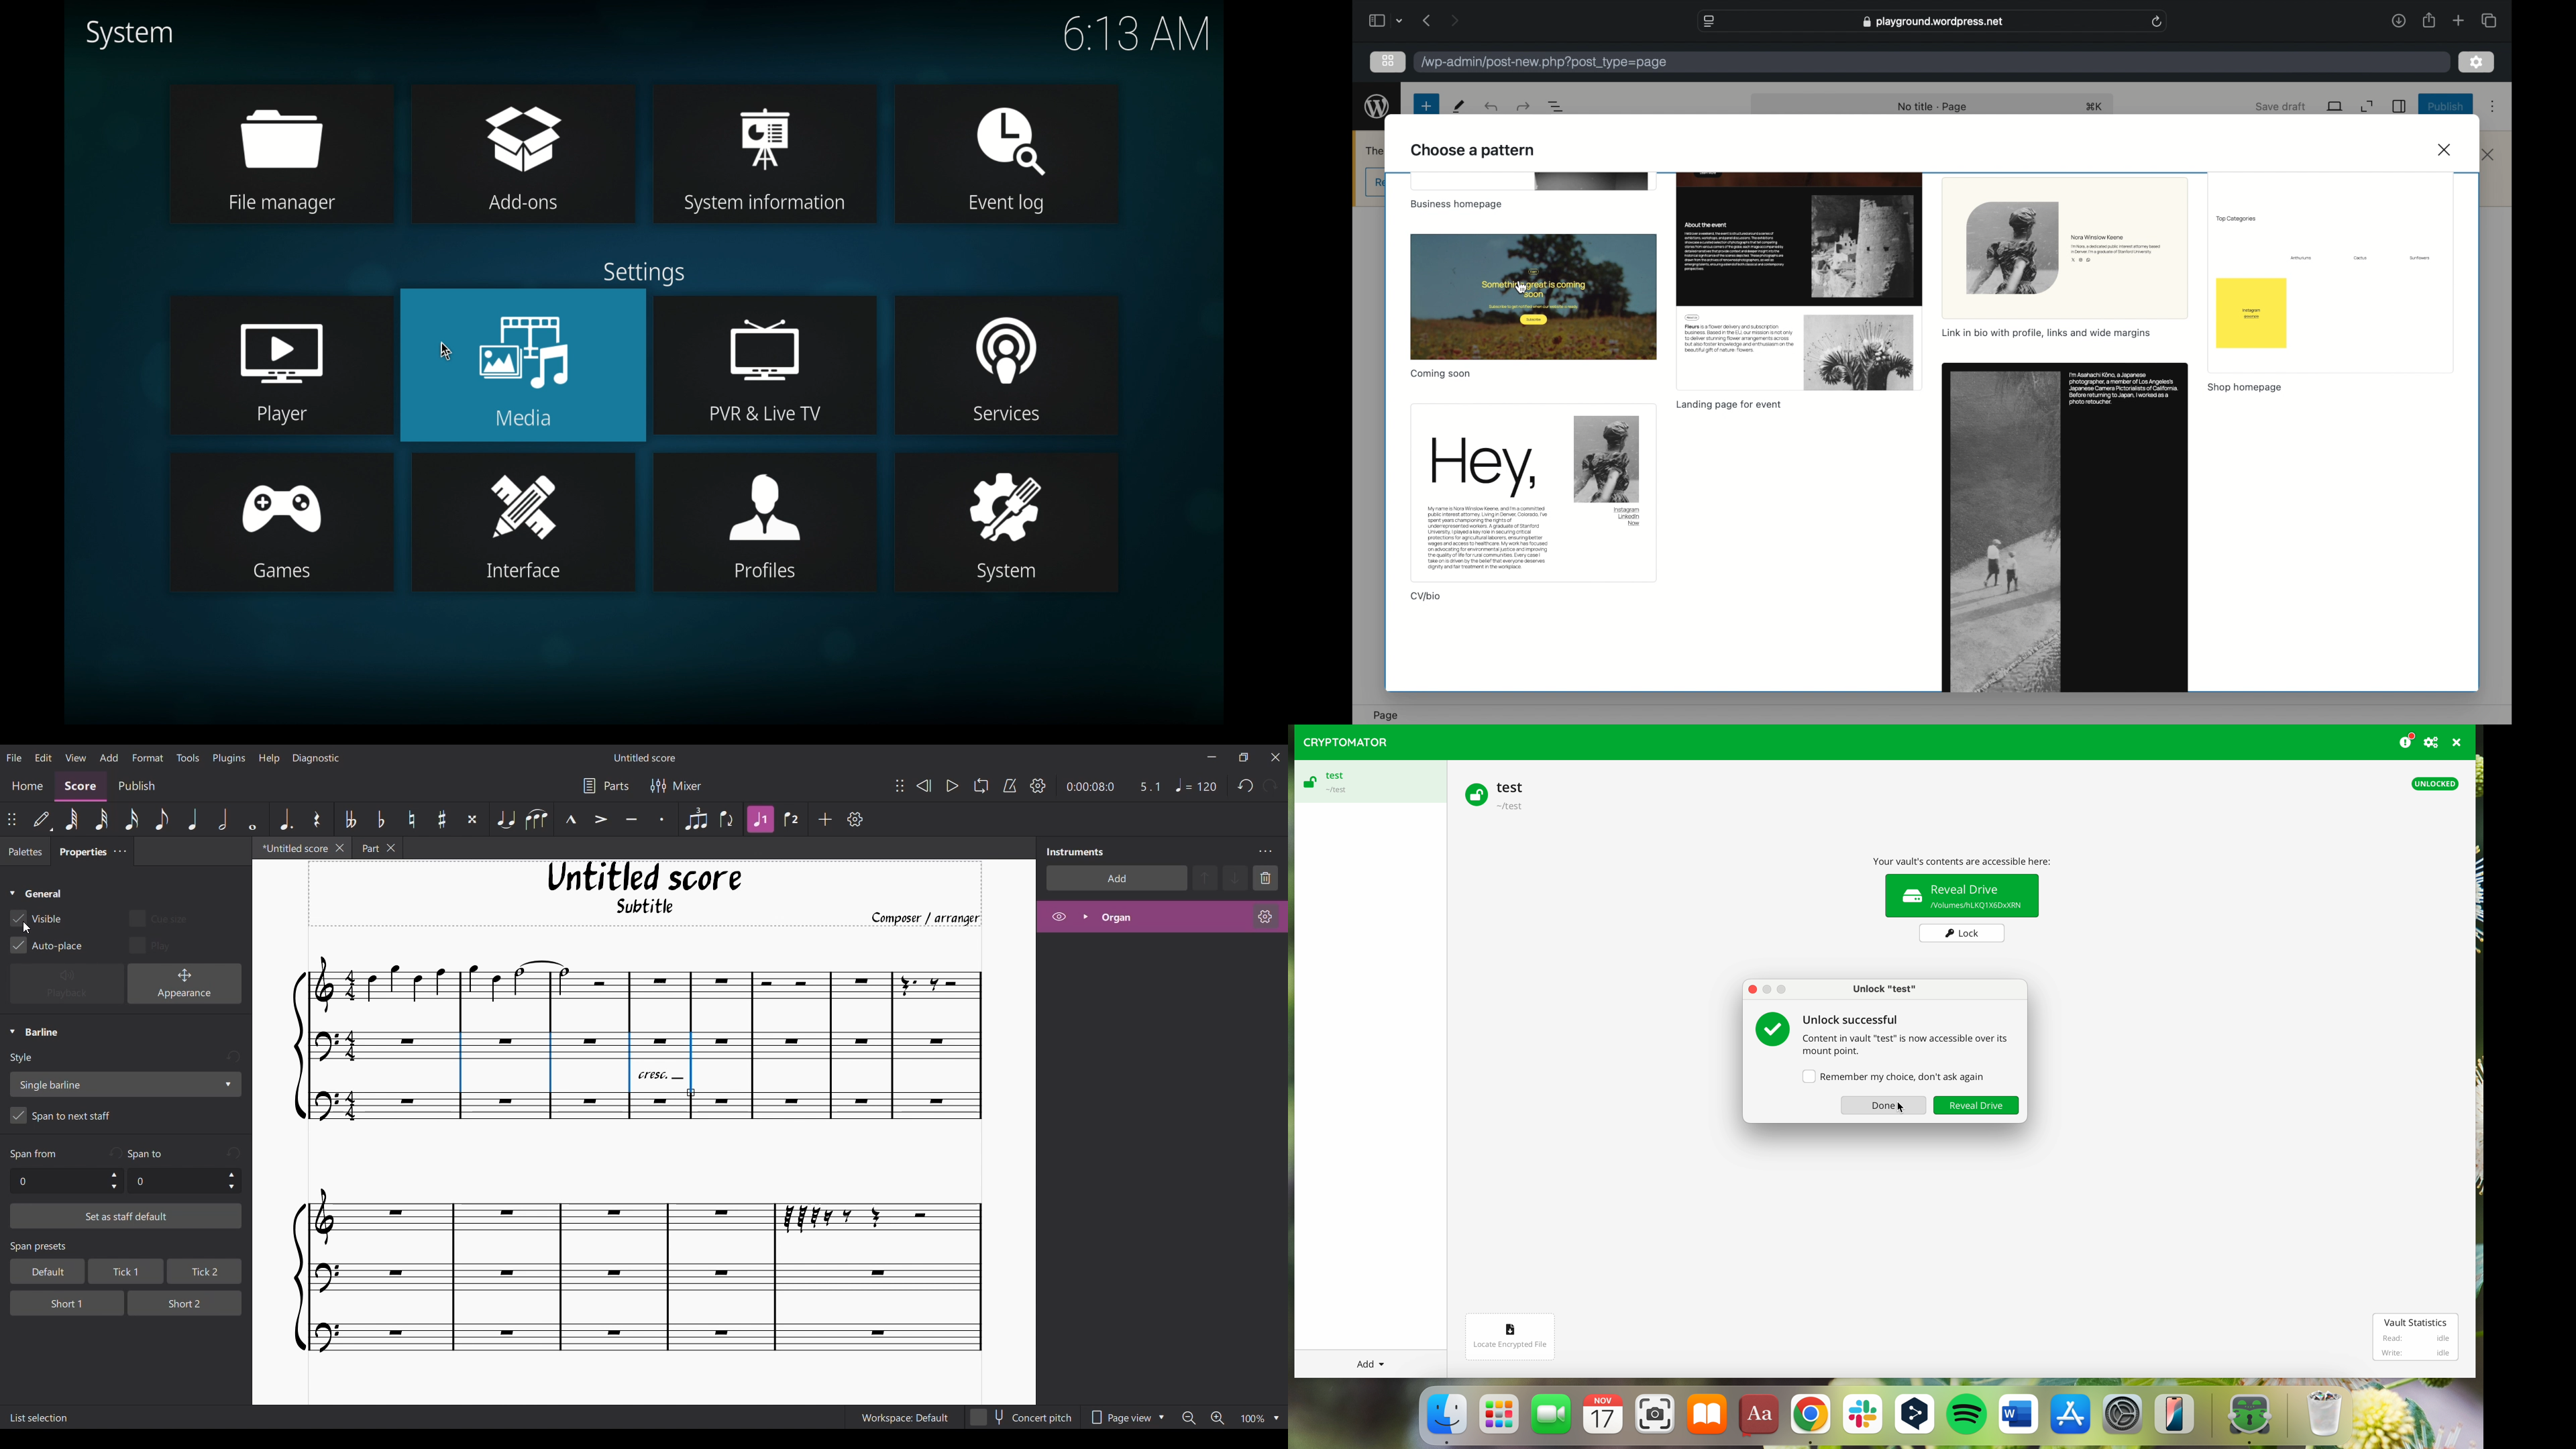 This screenshot has height=1456, width=2576. I want to click on downloads, so click(2398, 20).